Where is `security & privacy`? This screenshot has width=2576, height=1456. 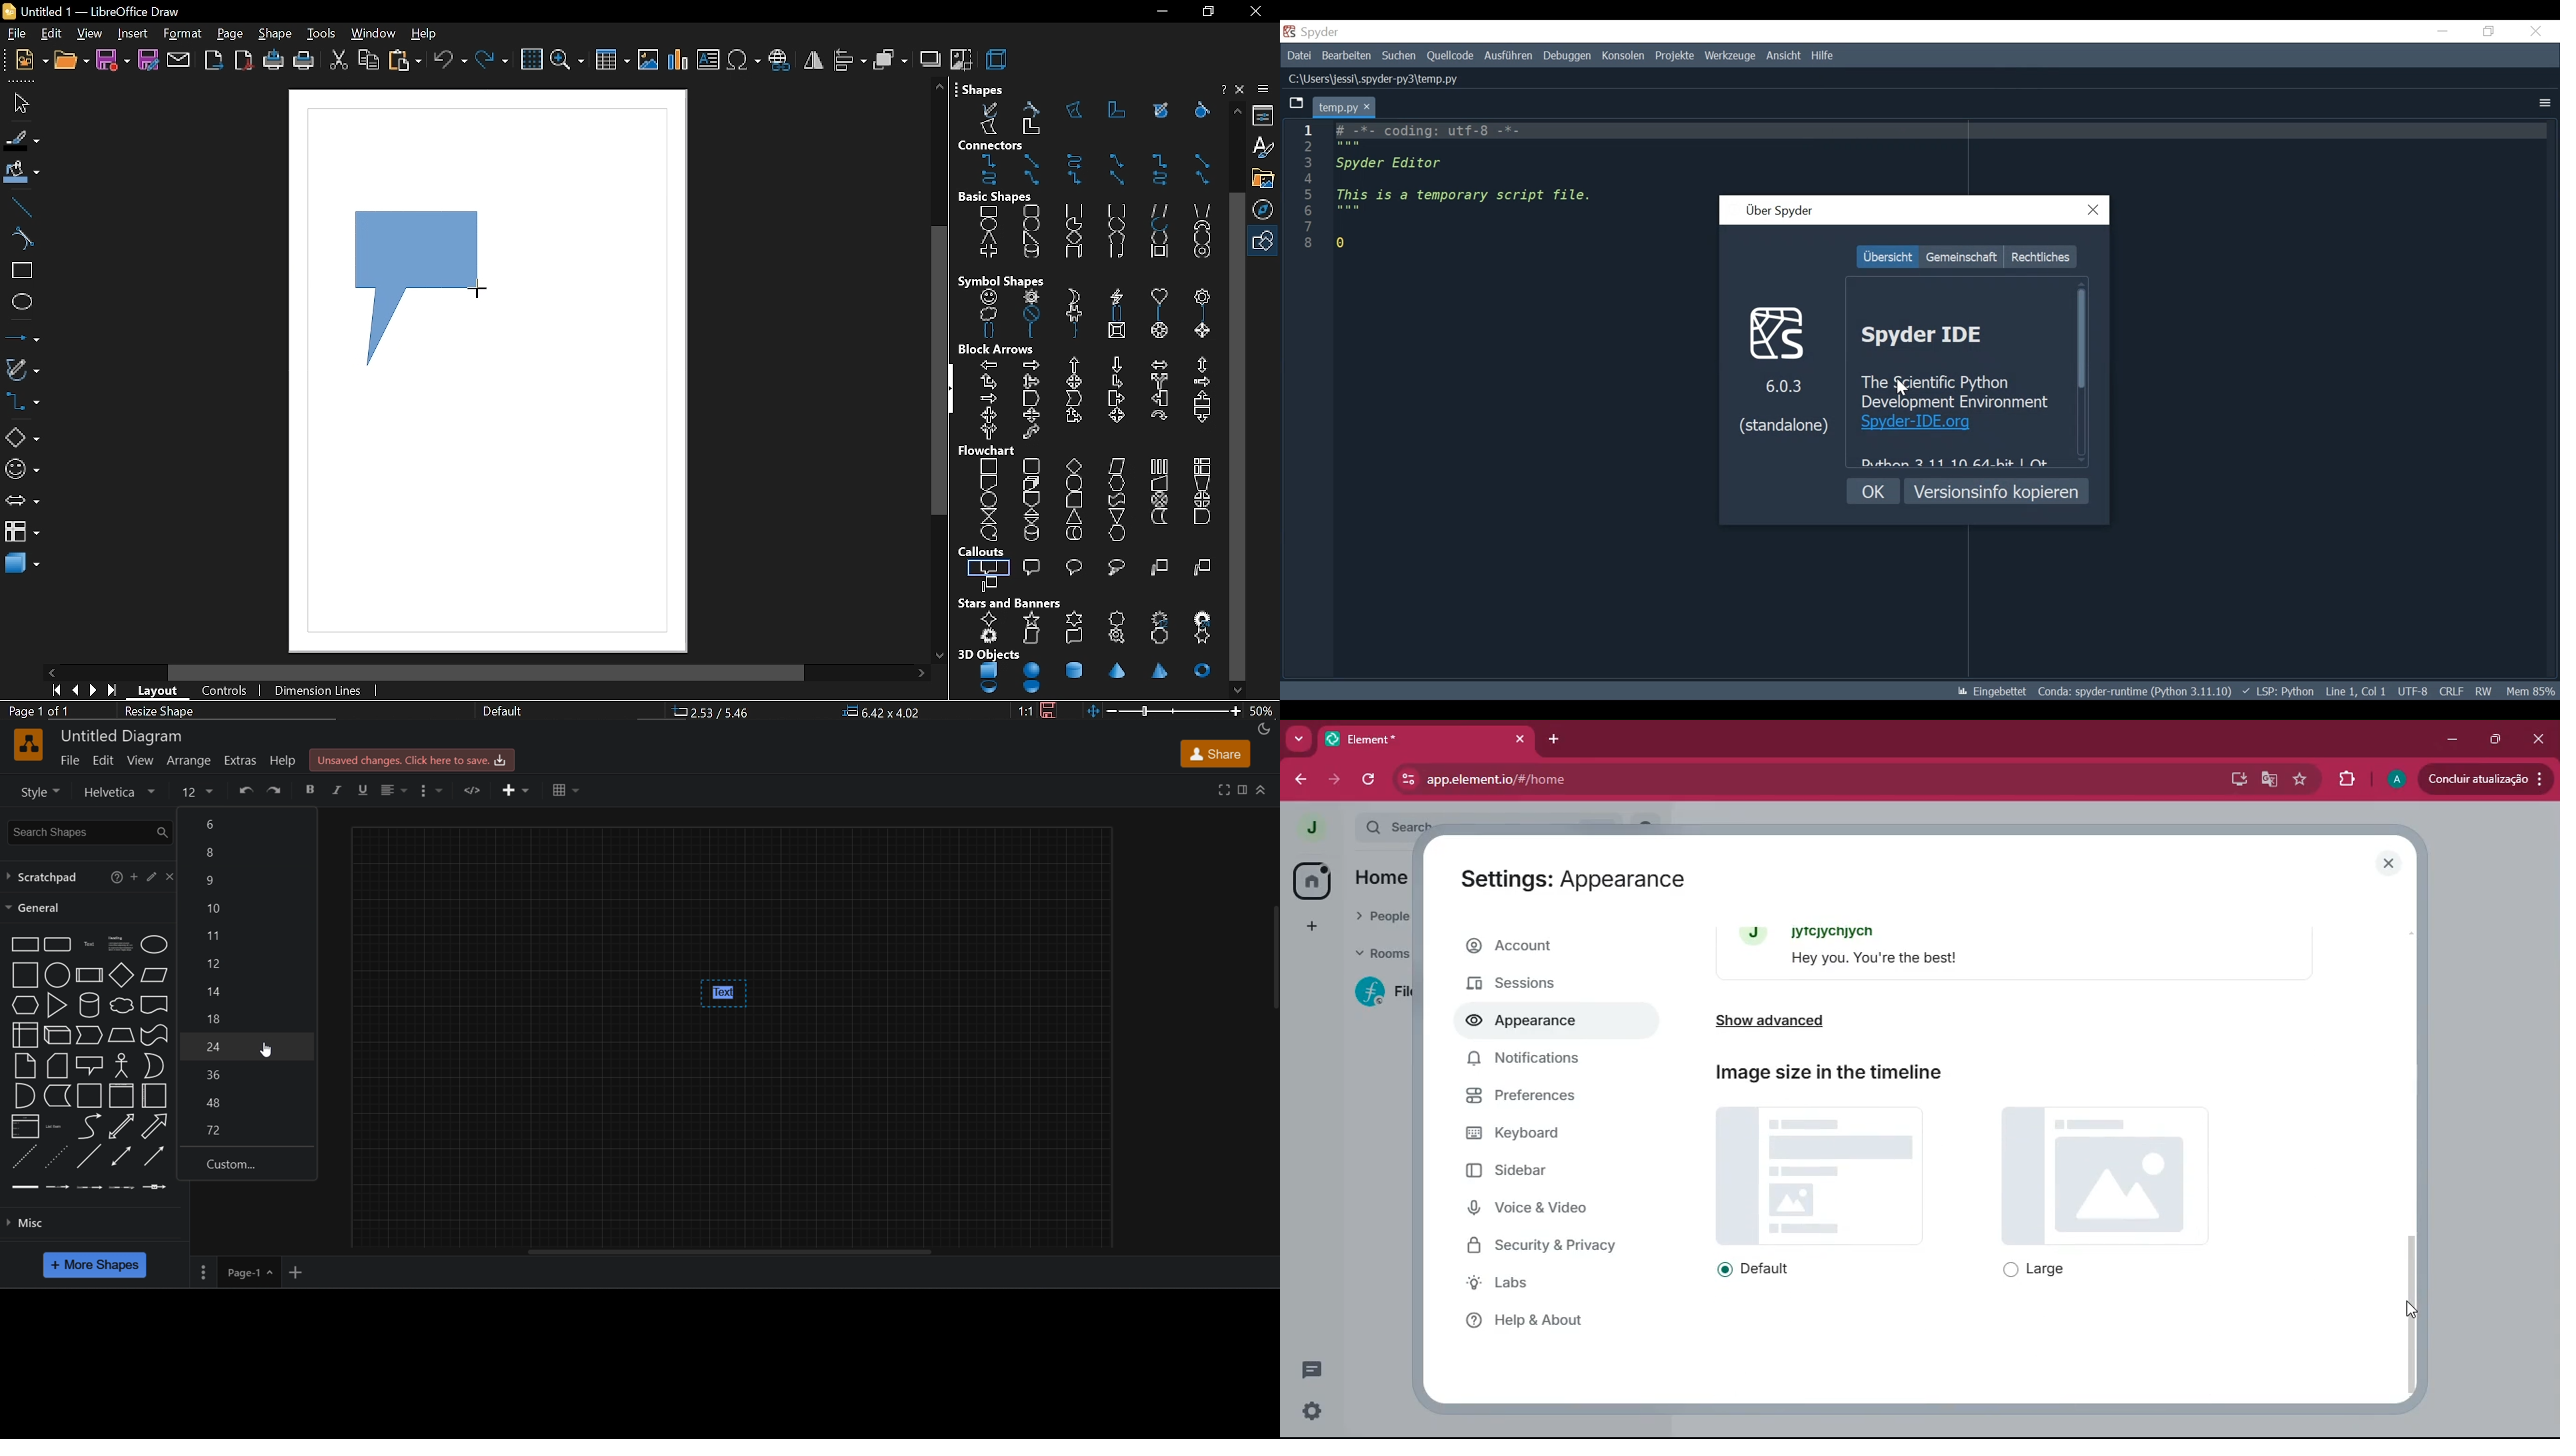 security & privacy is located at coordinates (1556, 1246).